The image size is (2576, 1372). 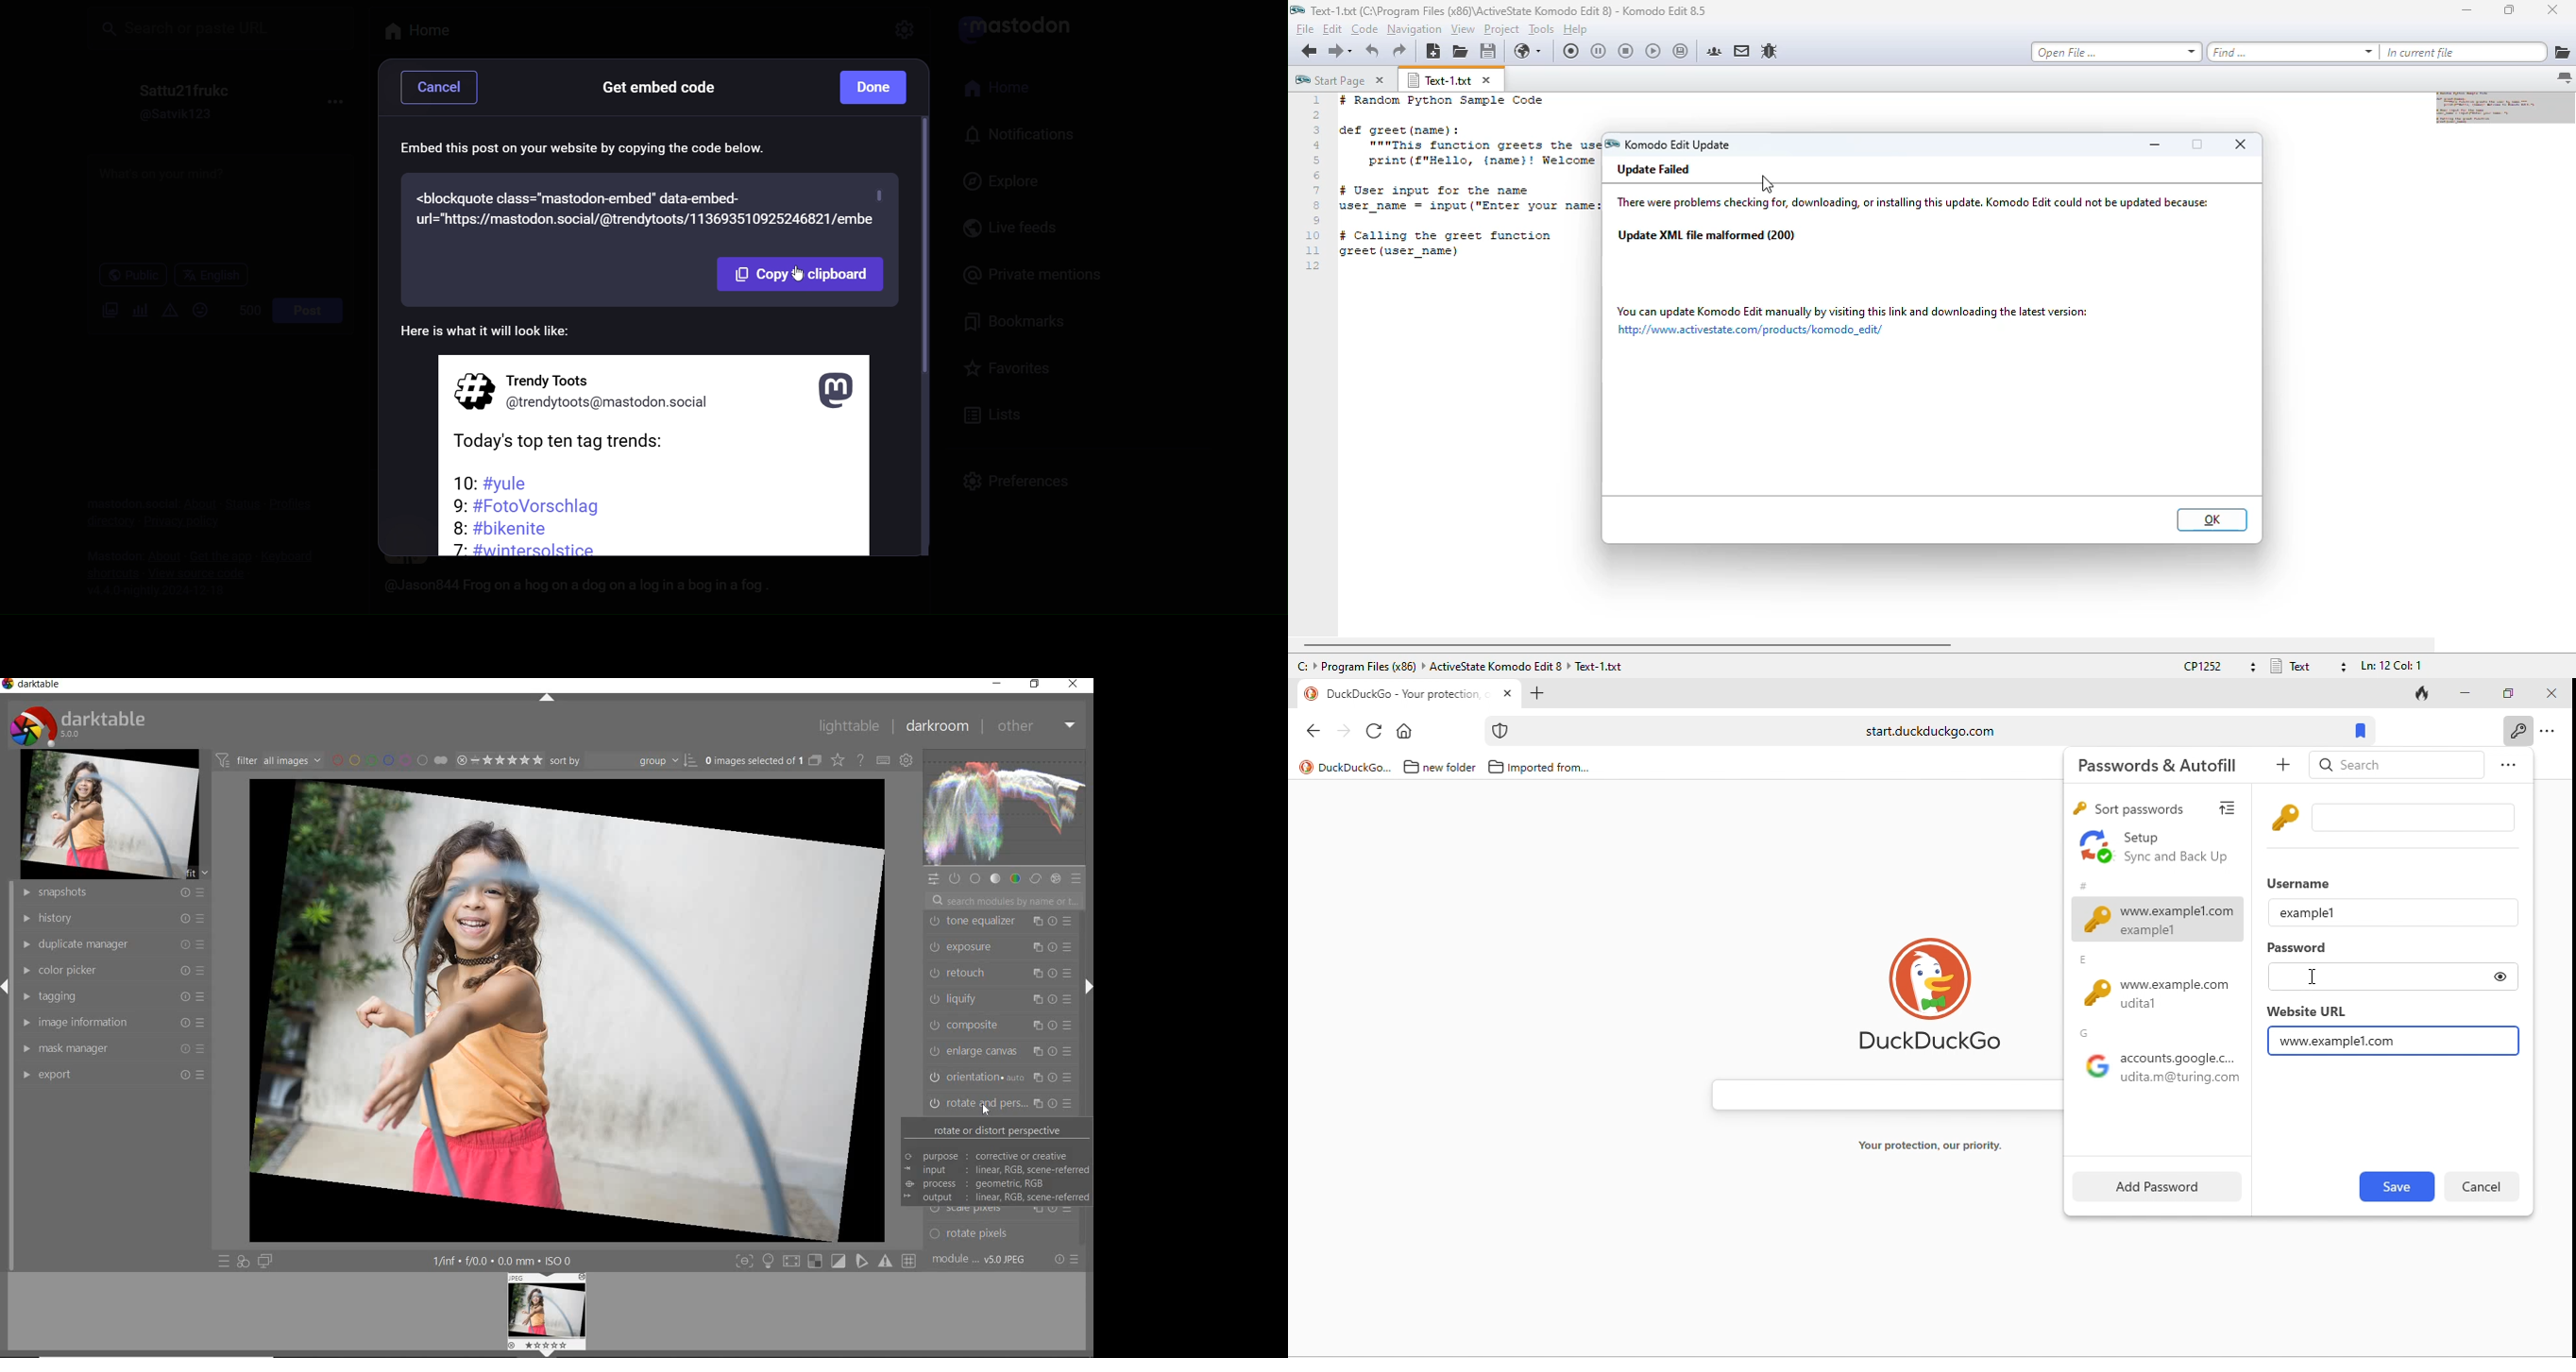 What do you see at coordinates (1304, 28) in the screenshot?
I see `file` at bounding box center [1304, 28].